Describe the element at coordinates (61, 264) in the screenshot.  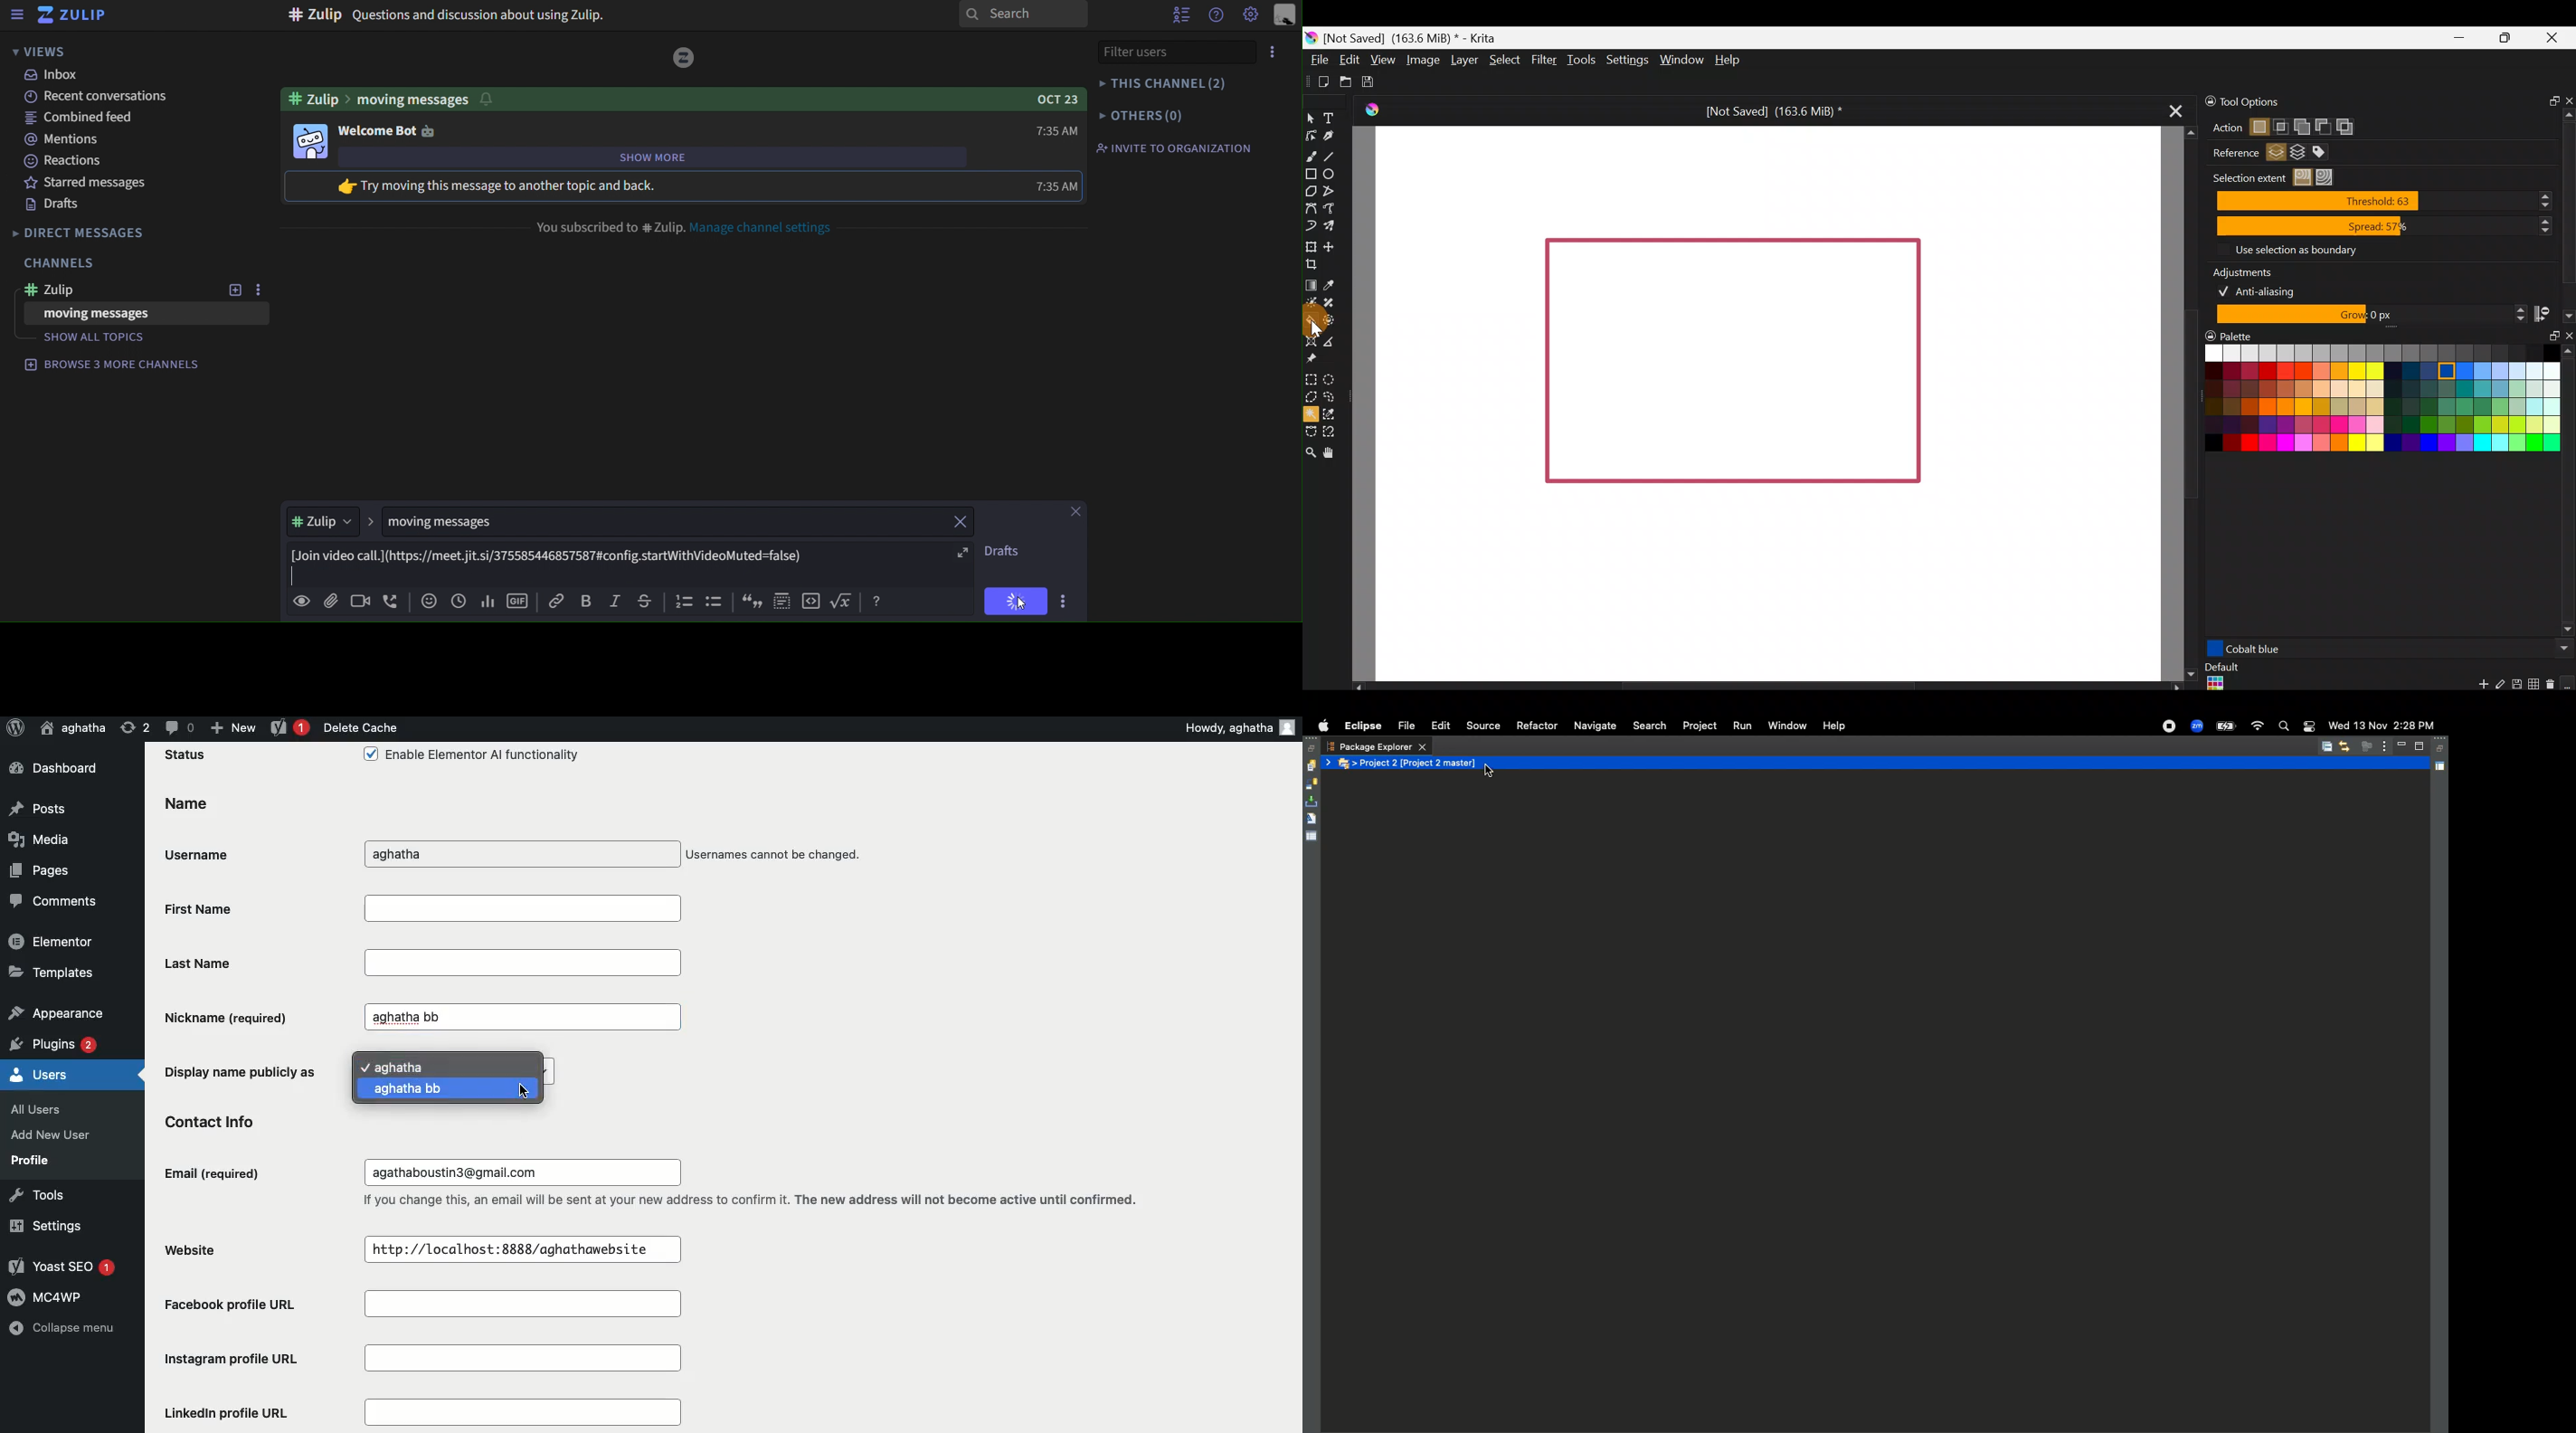
I see `channels` at that location.